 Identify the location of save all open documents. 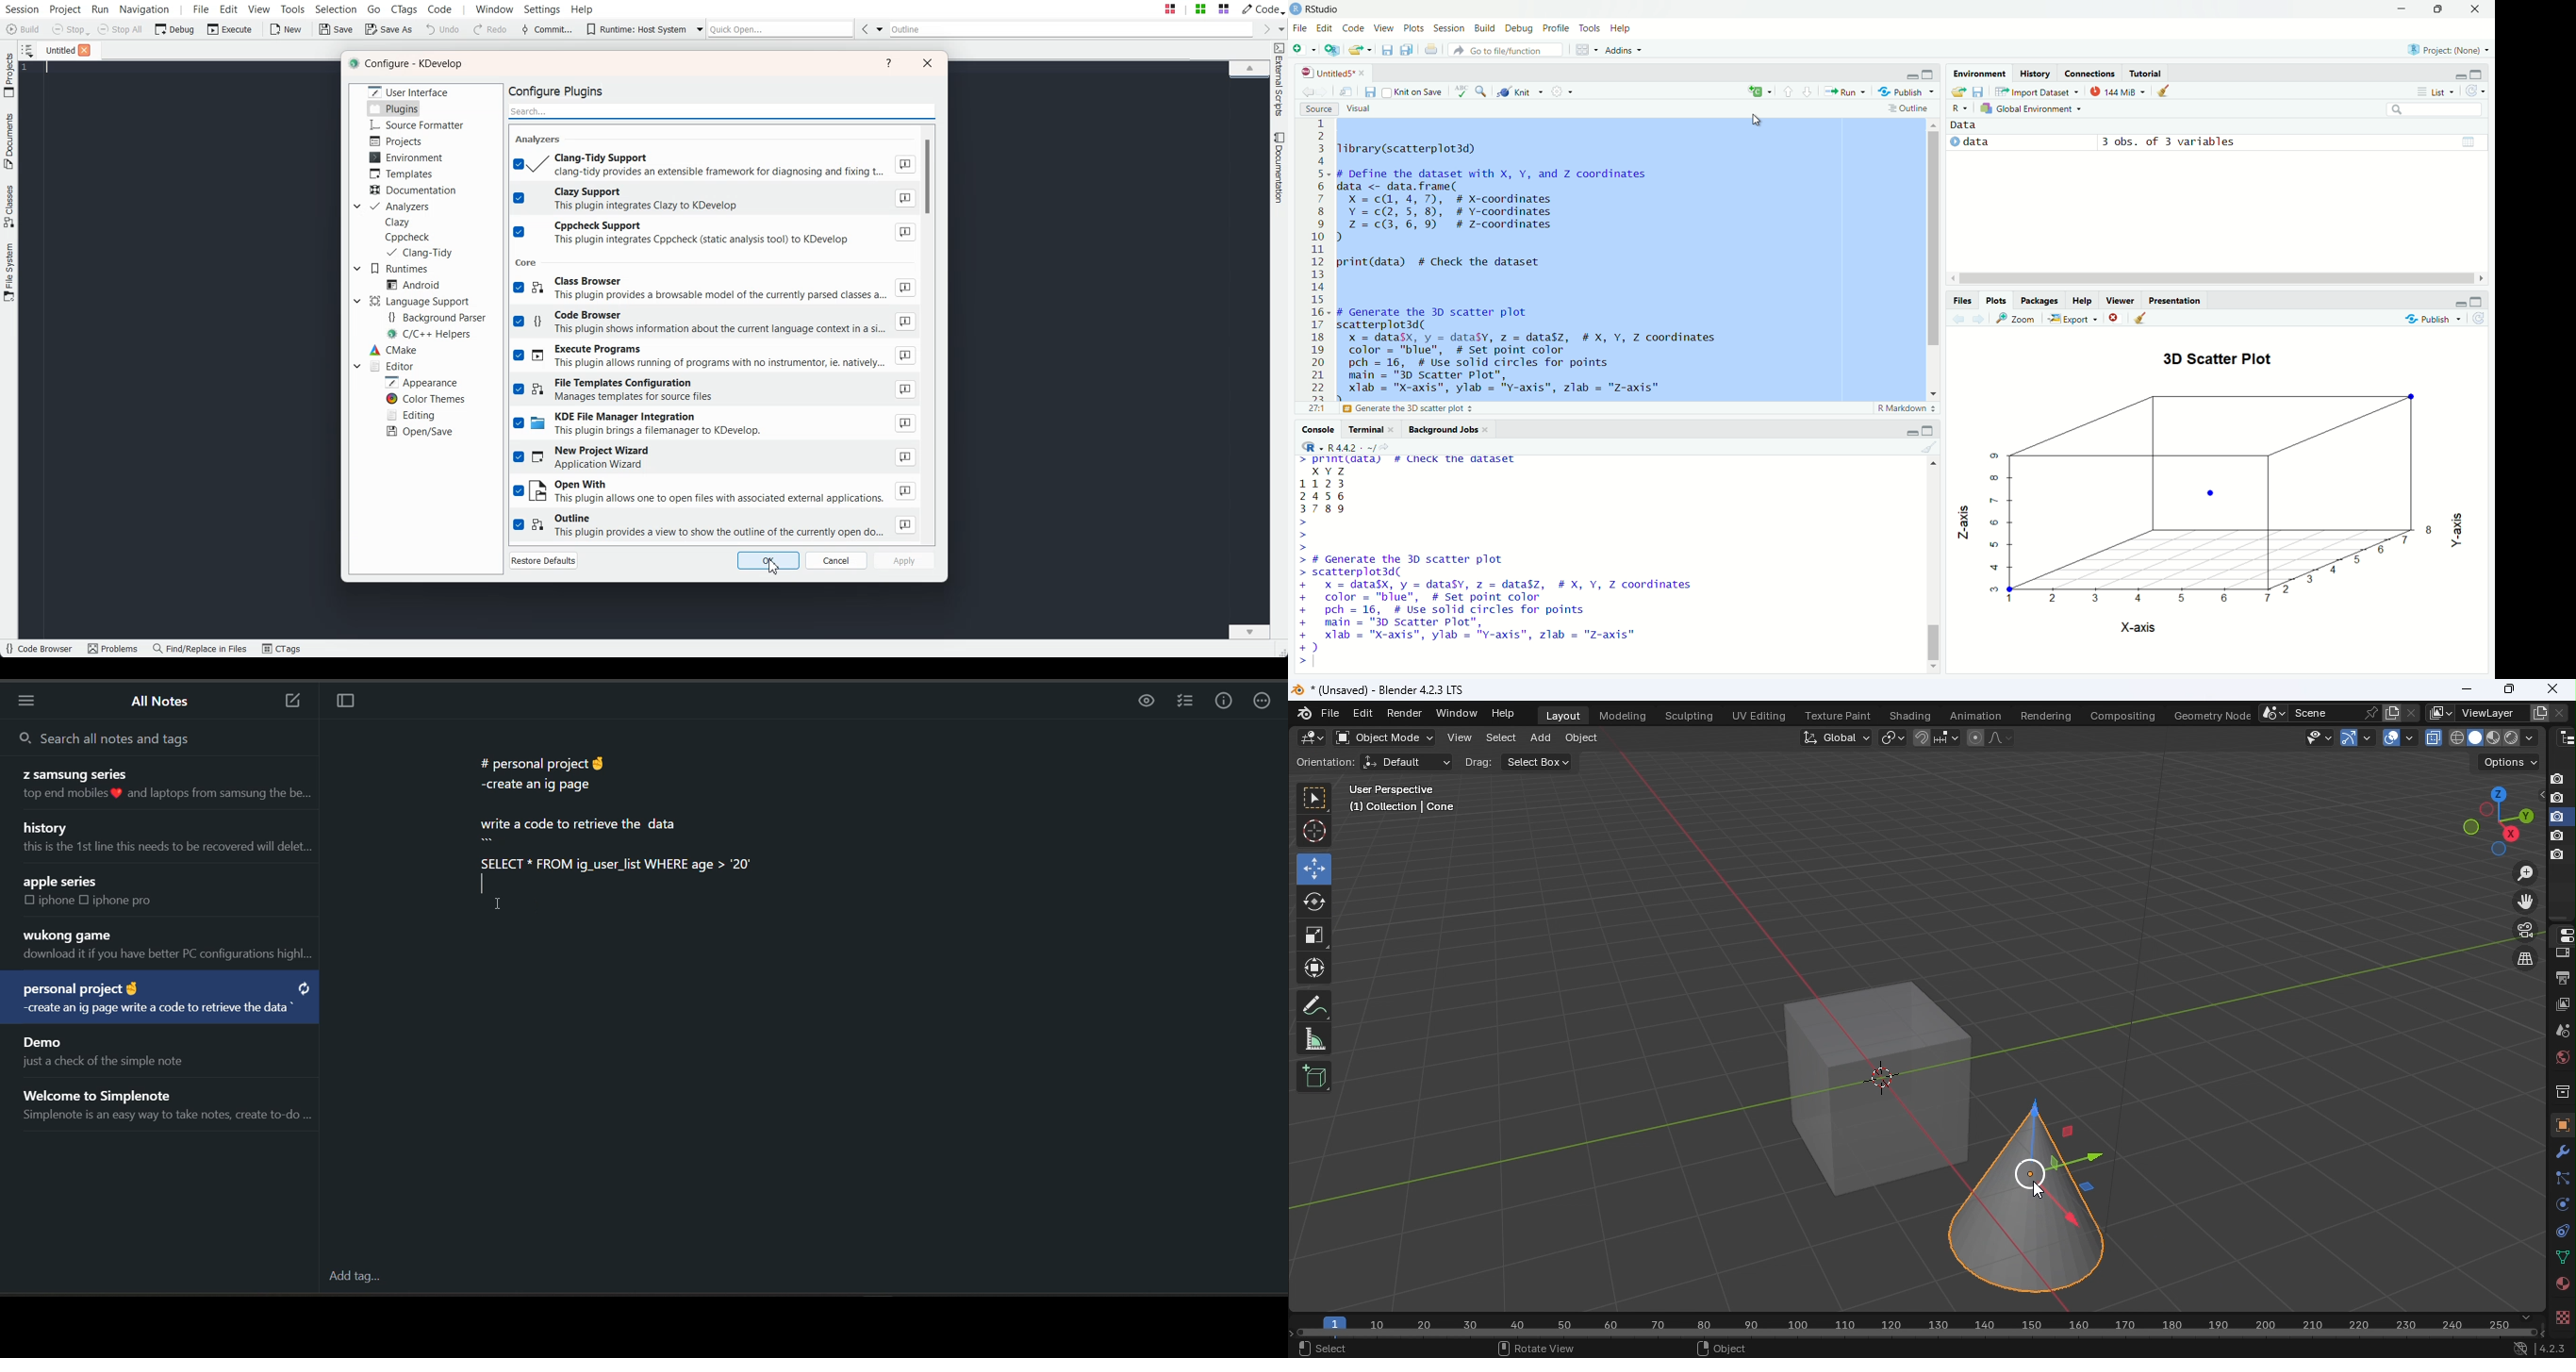
(1406, 52).